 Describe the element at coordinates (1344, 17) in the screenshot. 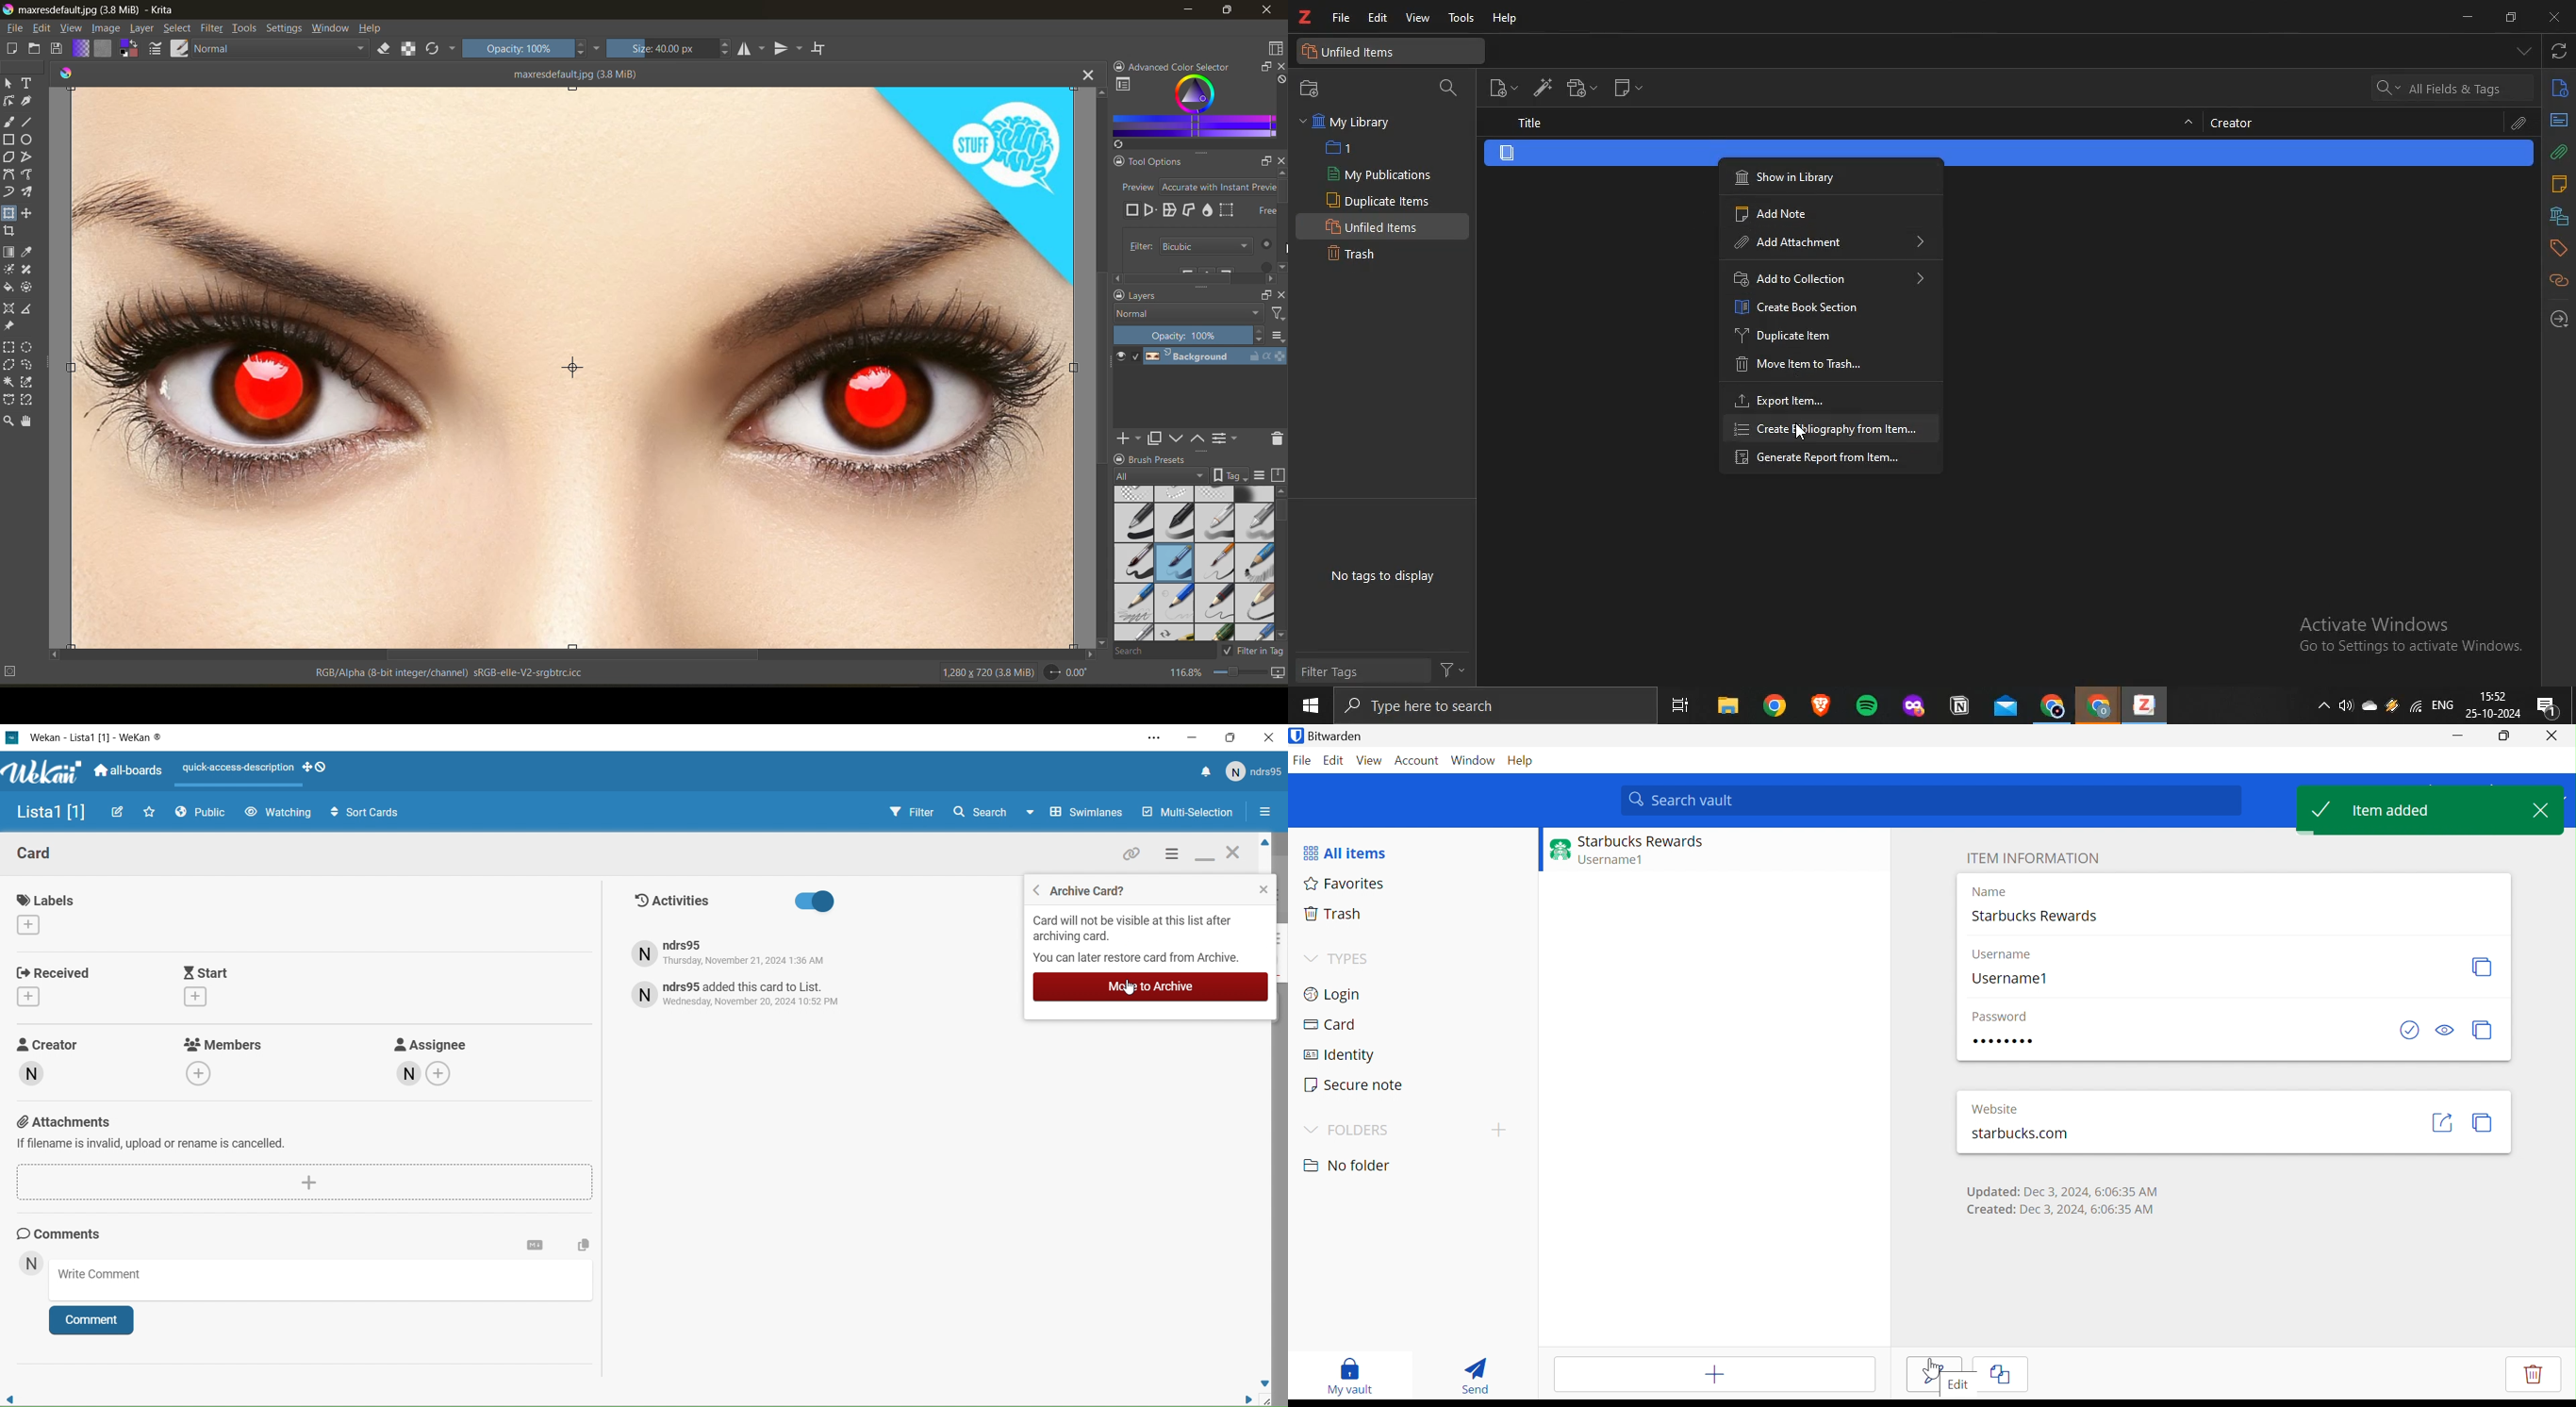

I see `file` at that location.